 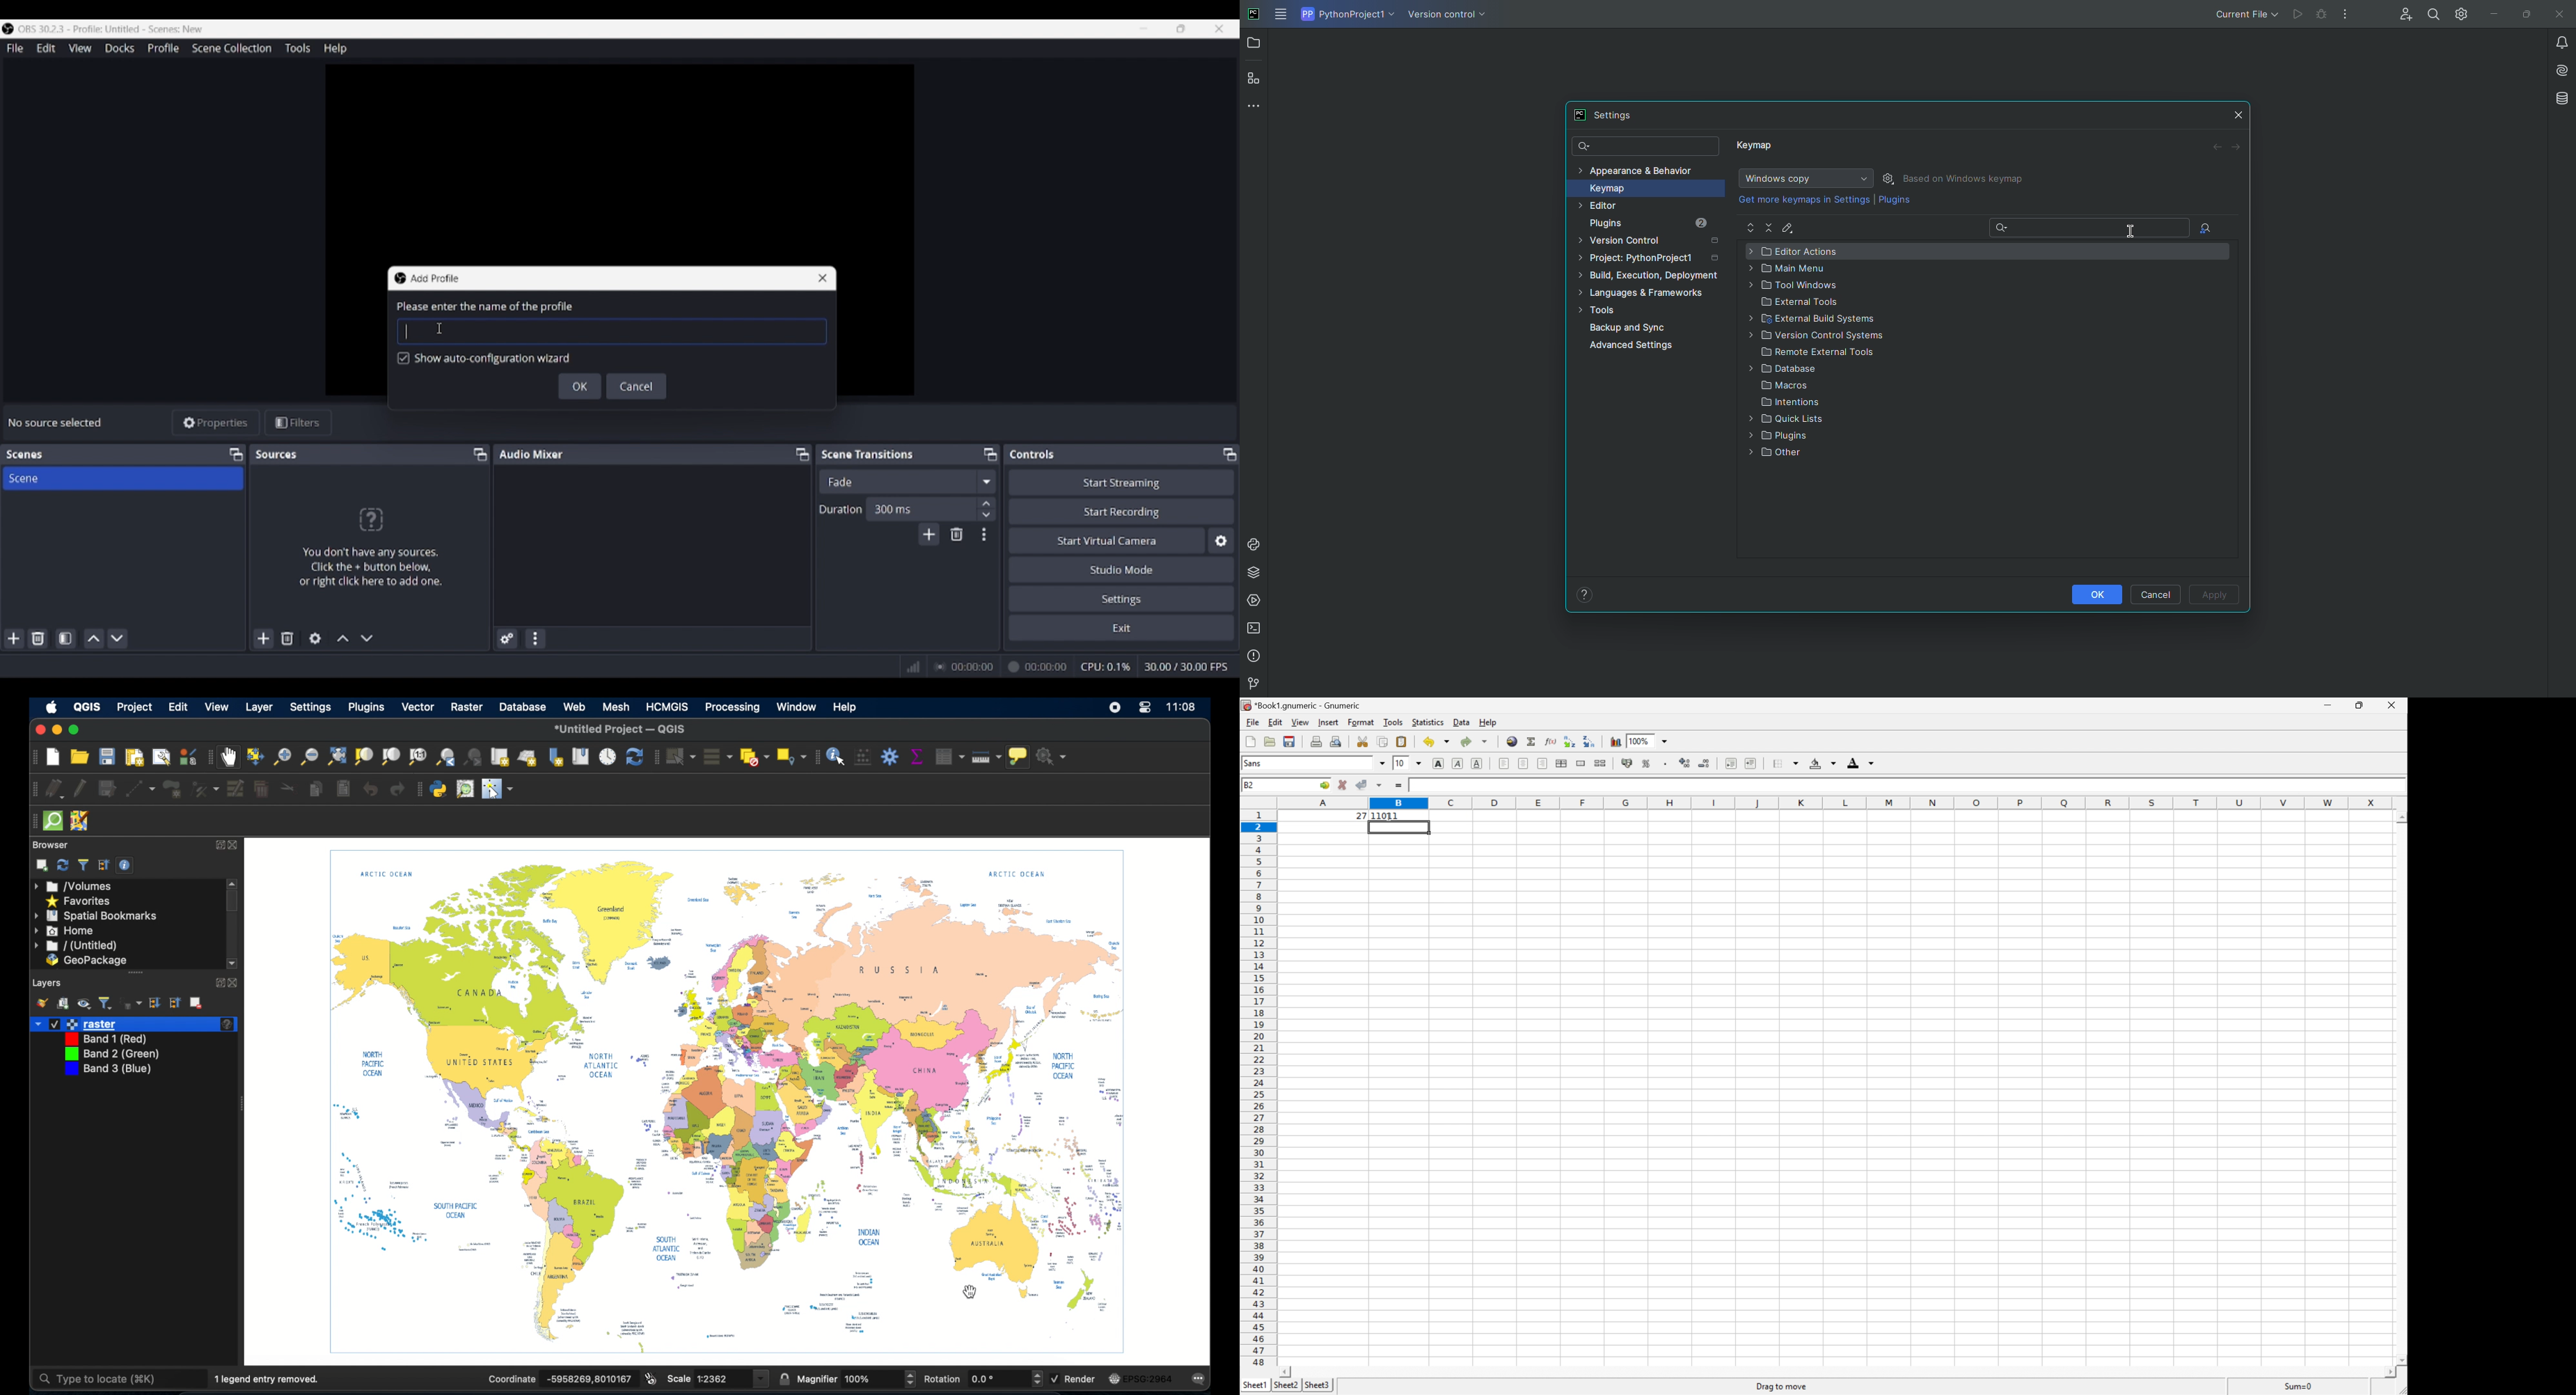 What do you see at coordinates (1750, 762) in the screenshot?
I see `Increase indent, and align the contents to the left` at bounding box center [1750, 762].